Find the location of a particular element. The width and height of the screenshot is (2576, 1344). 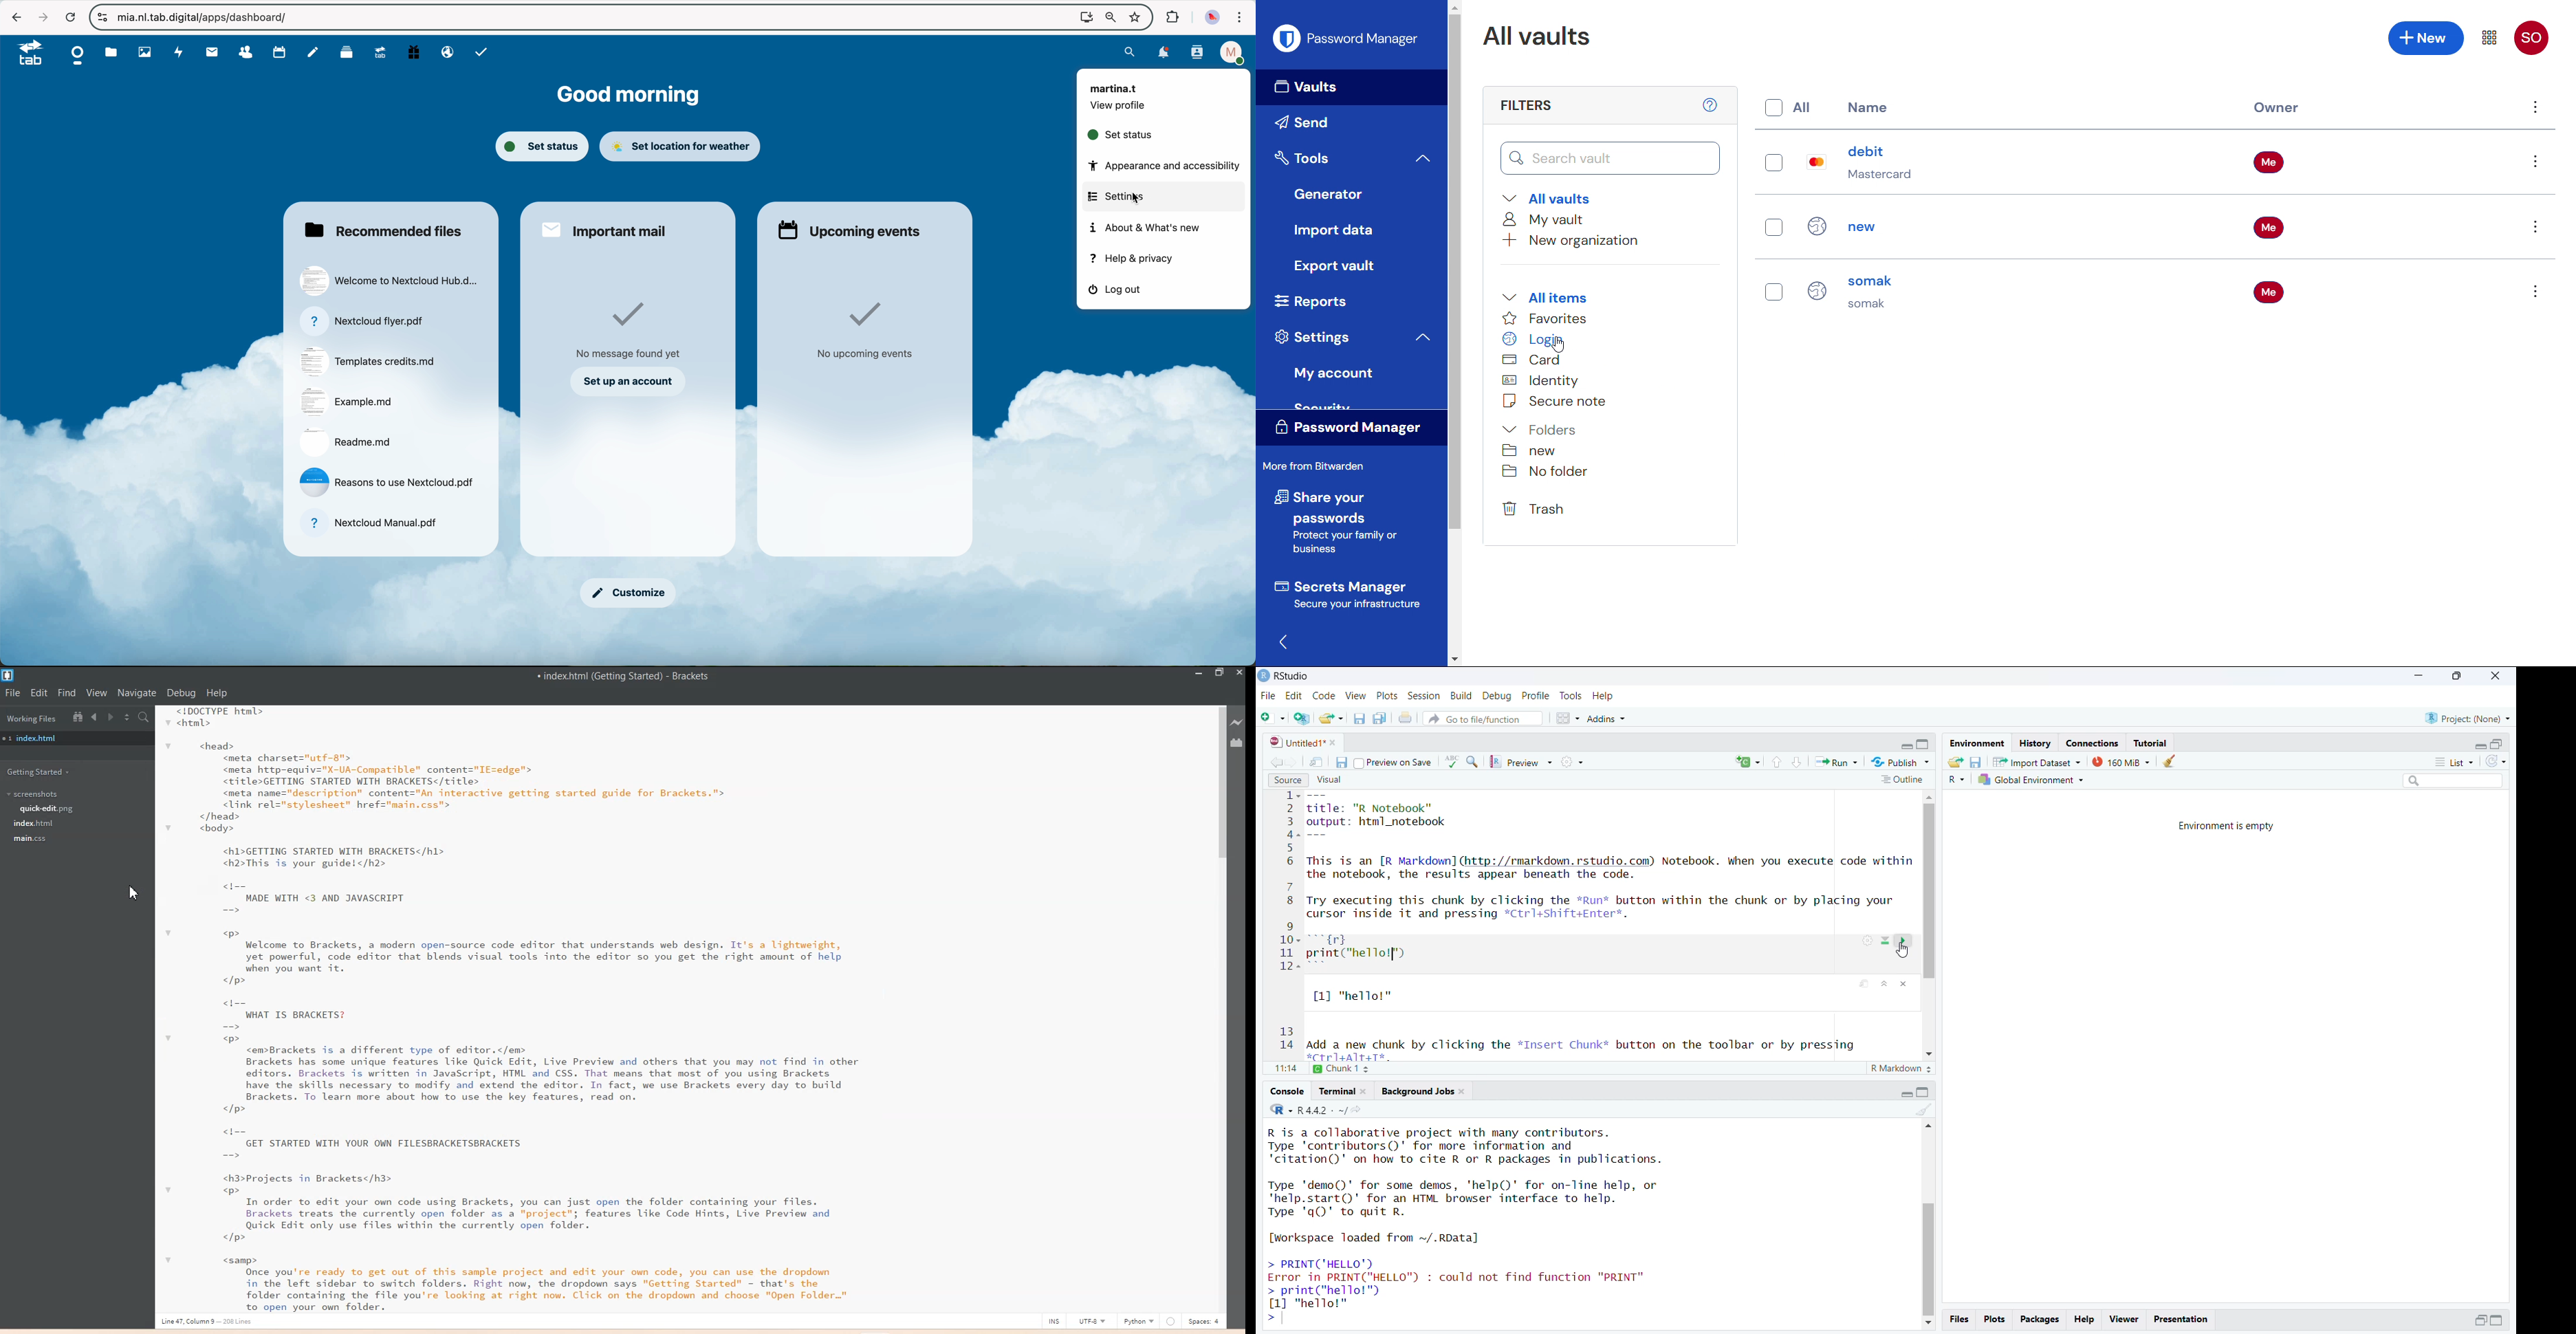

line numbers is located at coordinates (1290, 925).